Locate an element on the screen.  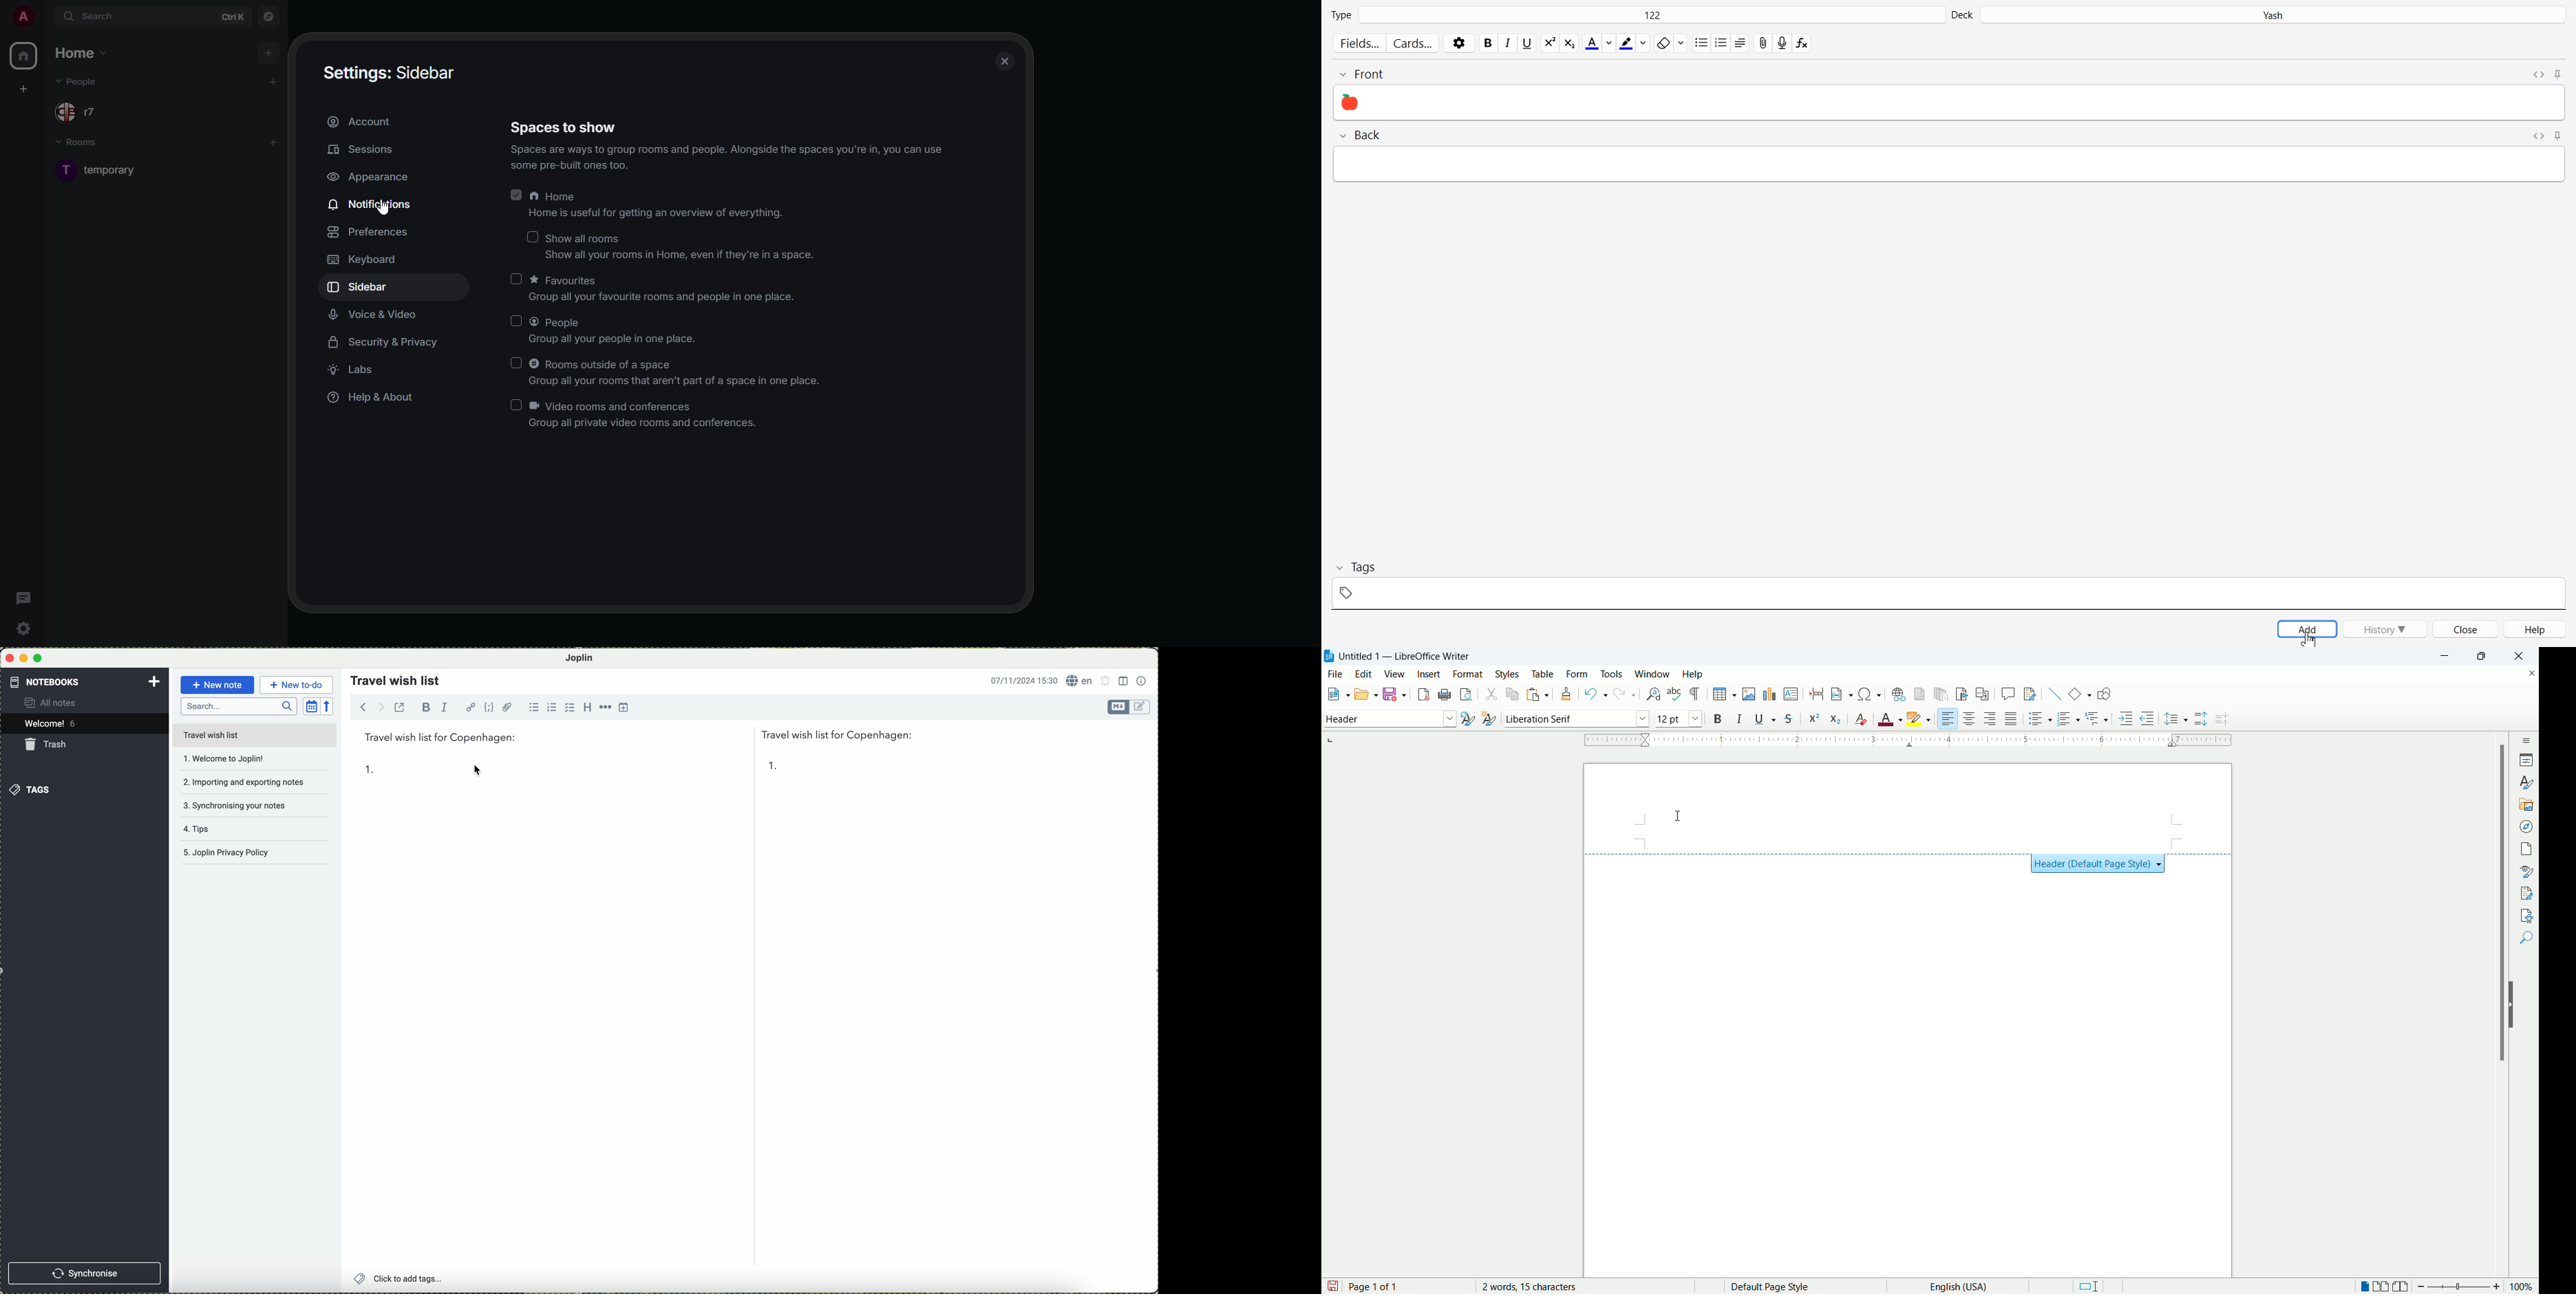
page style is located at coordinates (1798, 1285).